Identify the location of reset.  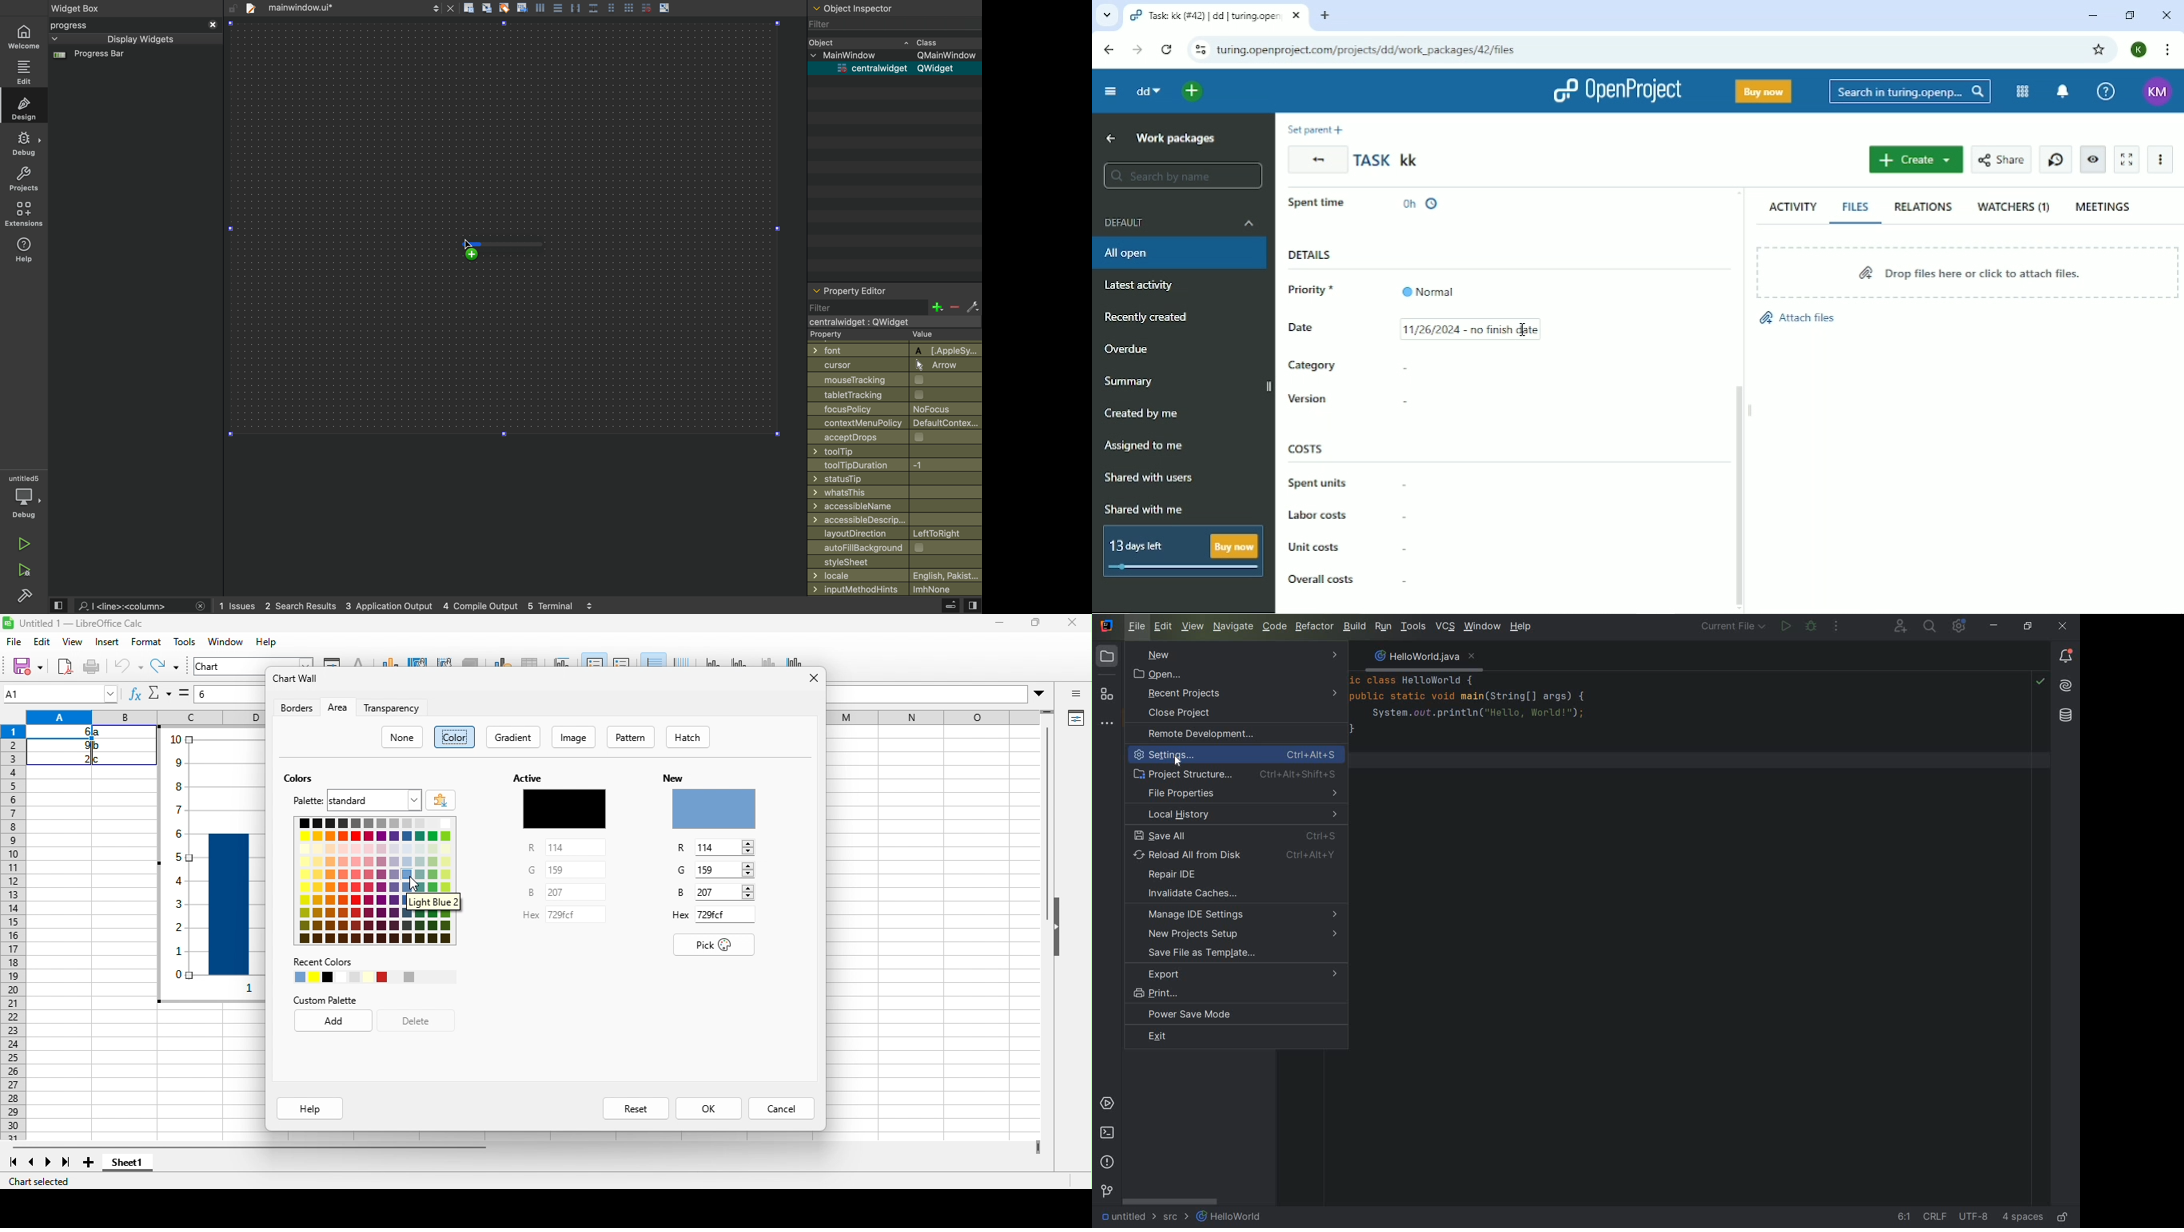
(634, 1108).